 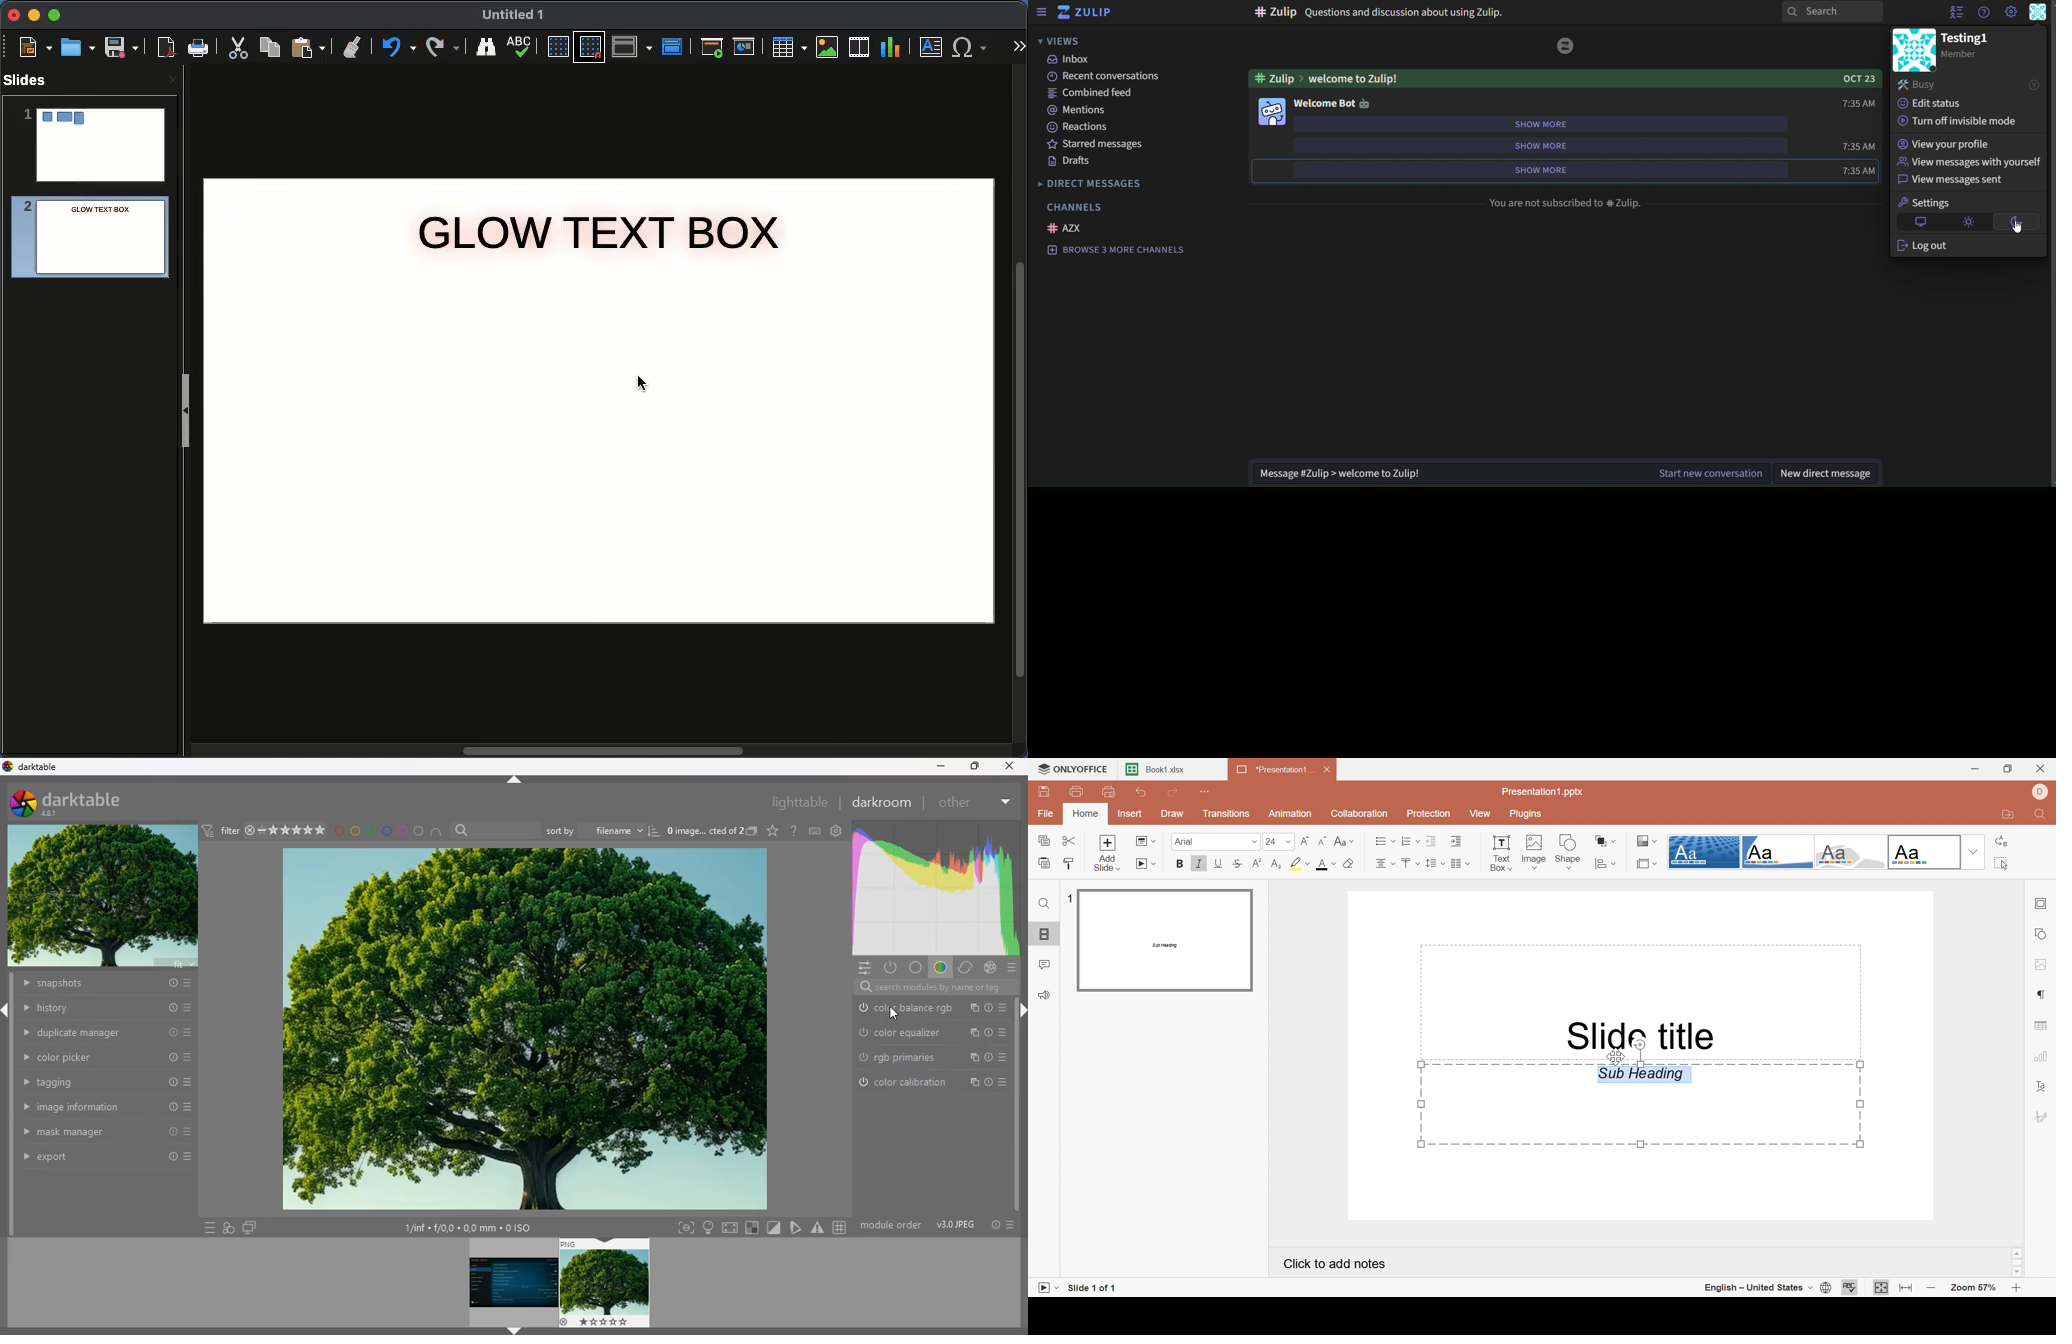 What do you see at coordinates (927, 1085) in the screenshot?
I see `color calibration` at bounding box center [927, 1085].